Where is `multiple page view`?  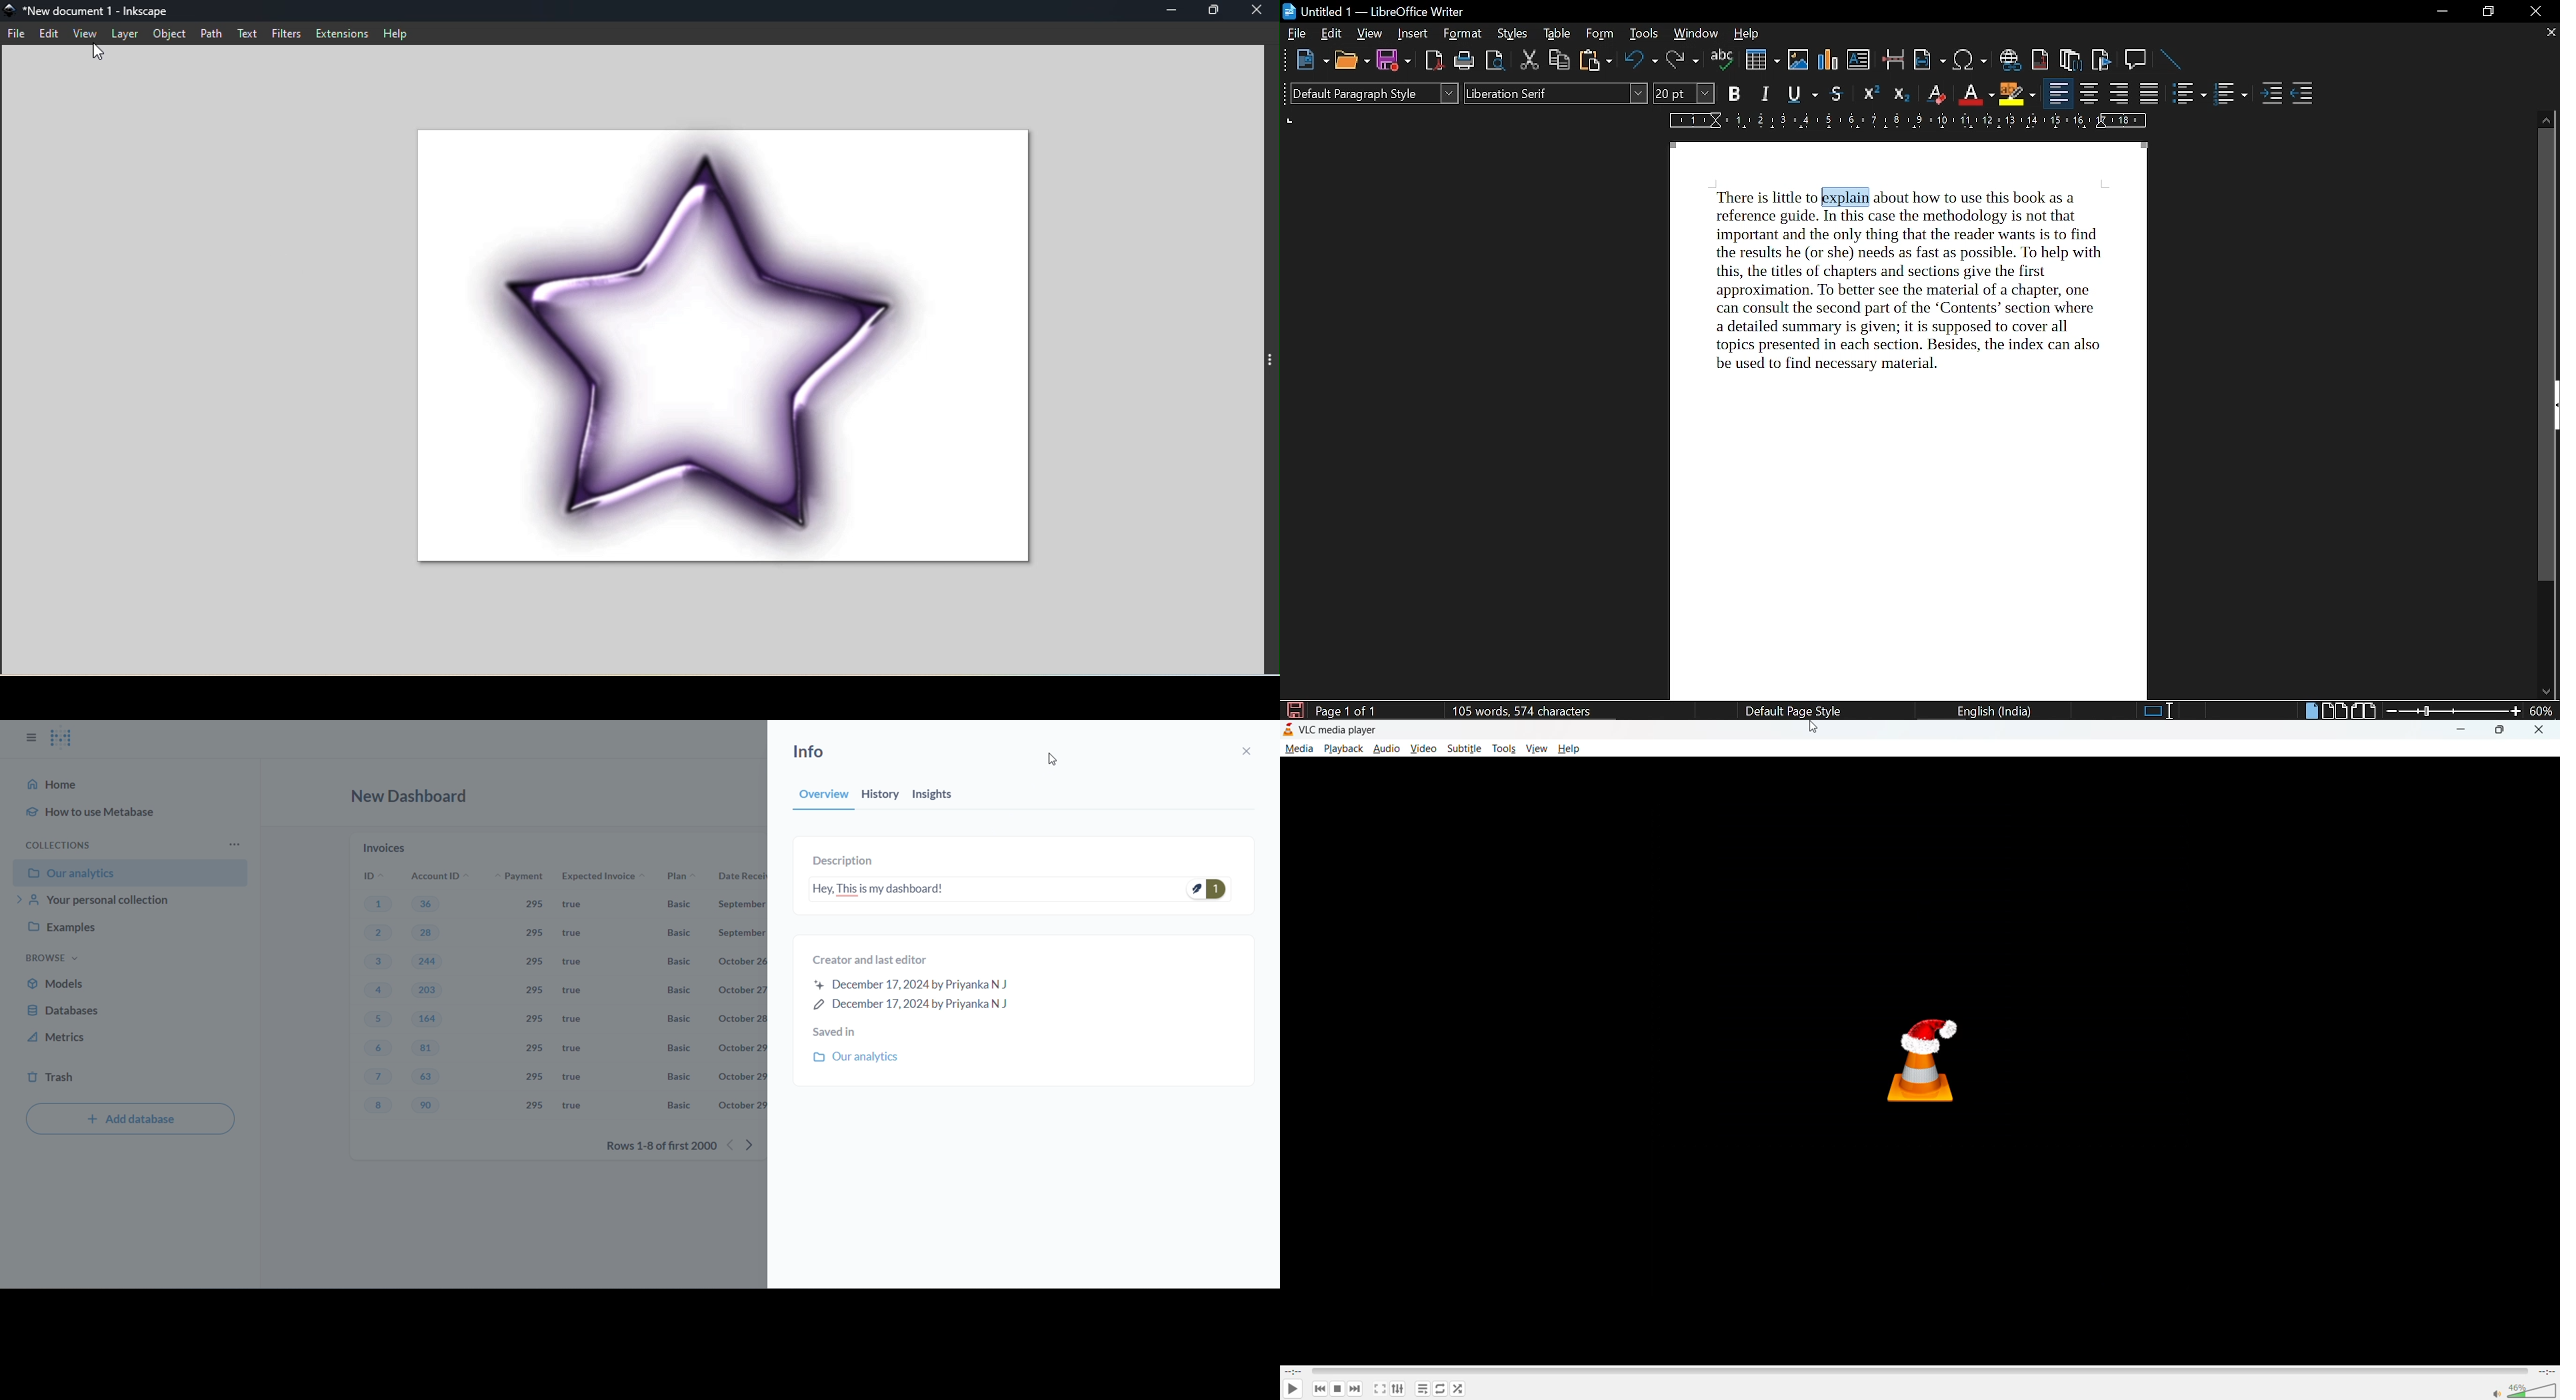 multiple page view is located at coordinates (2334, 711).